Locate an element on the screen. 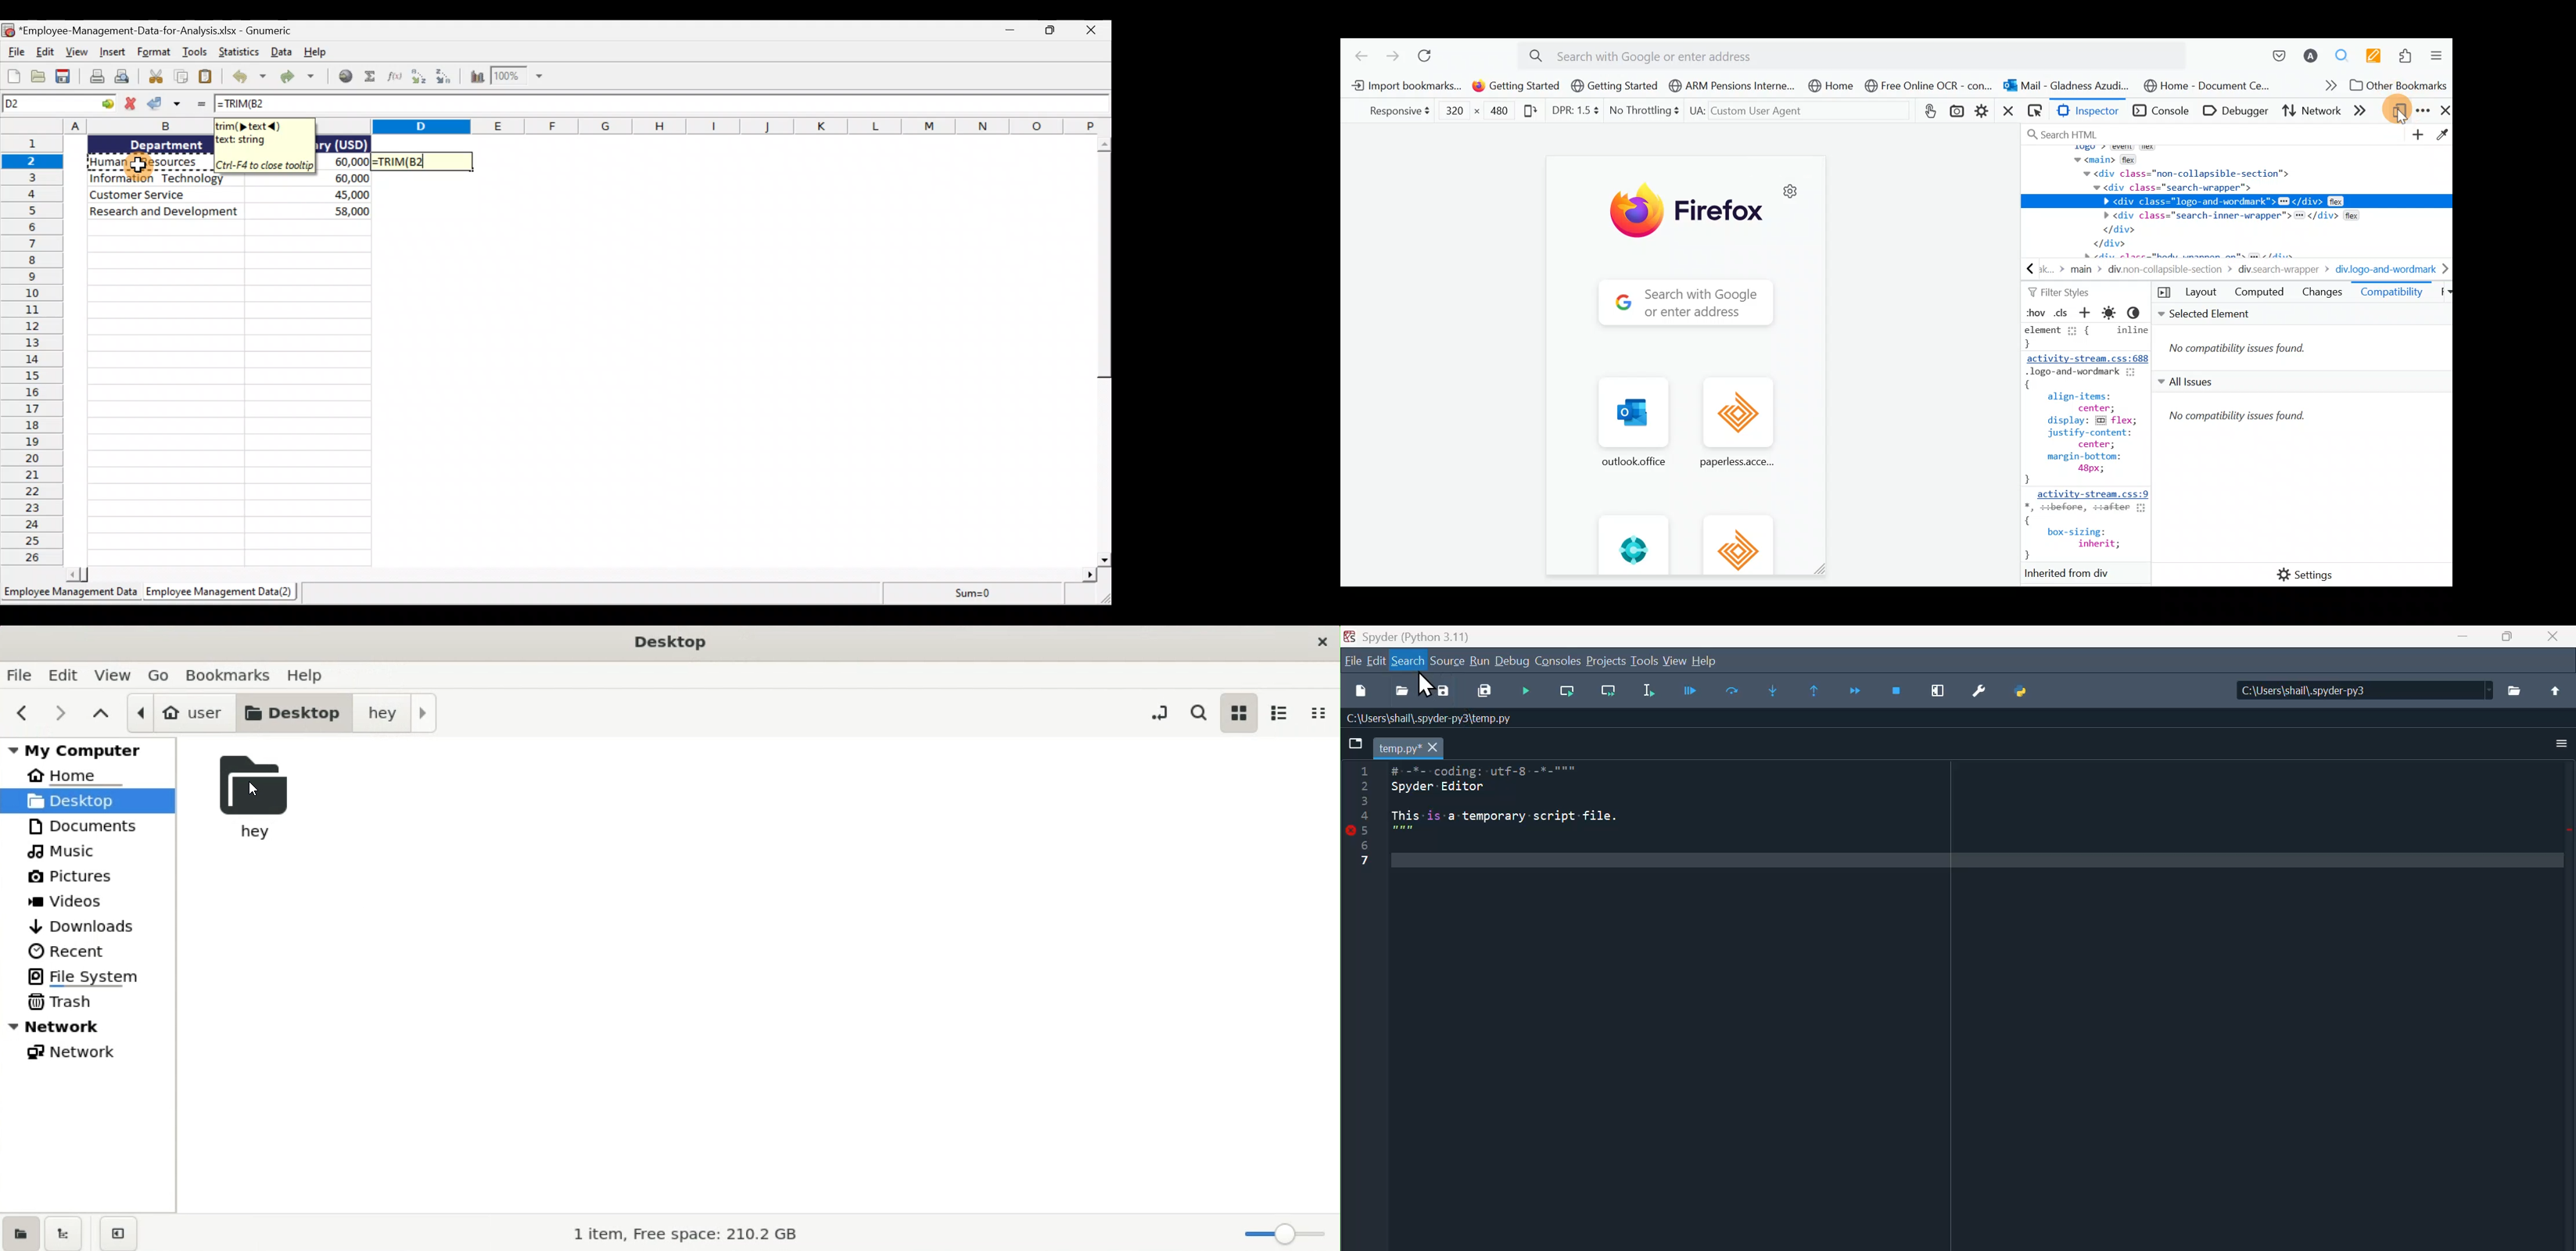 This screenshot has width=2576, height=1260. HTML code is located at coordinates (2088, 452).